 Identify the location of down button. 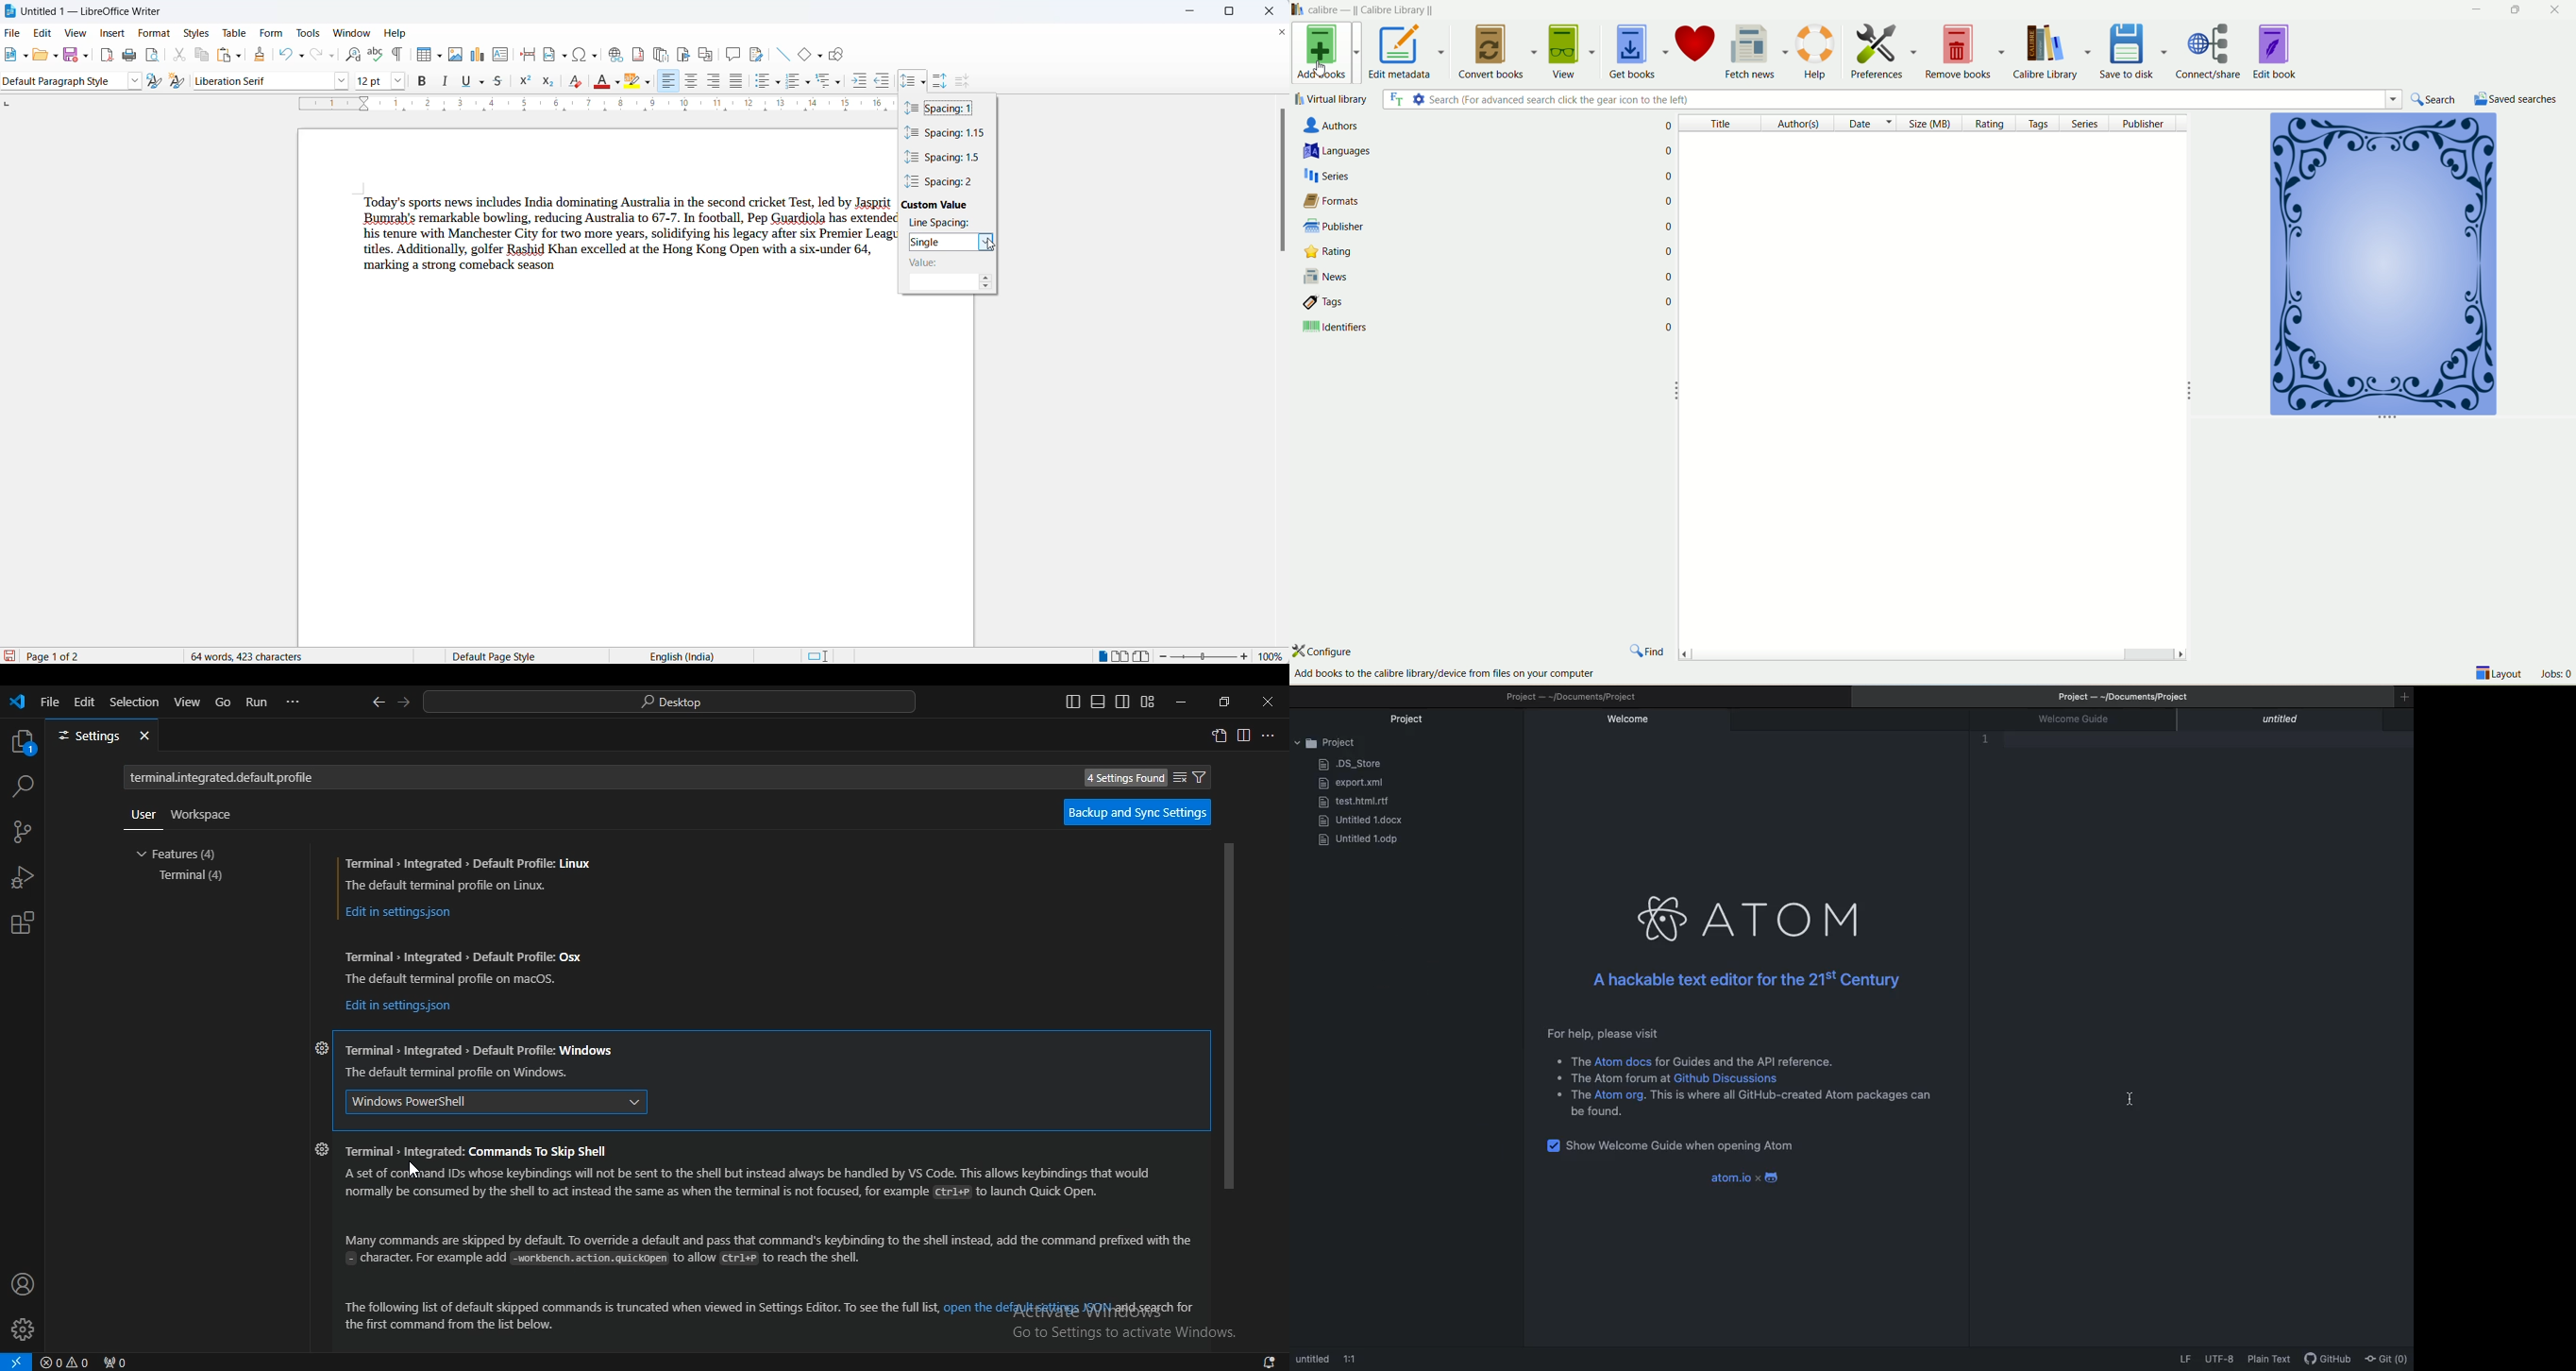
(987, 289).